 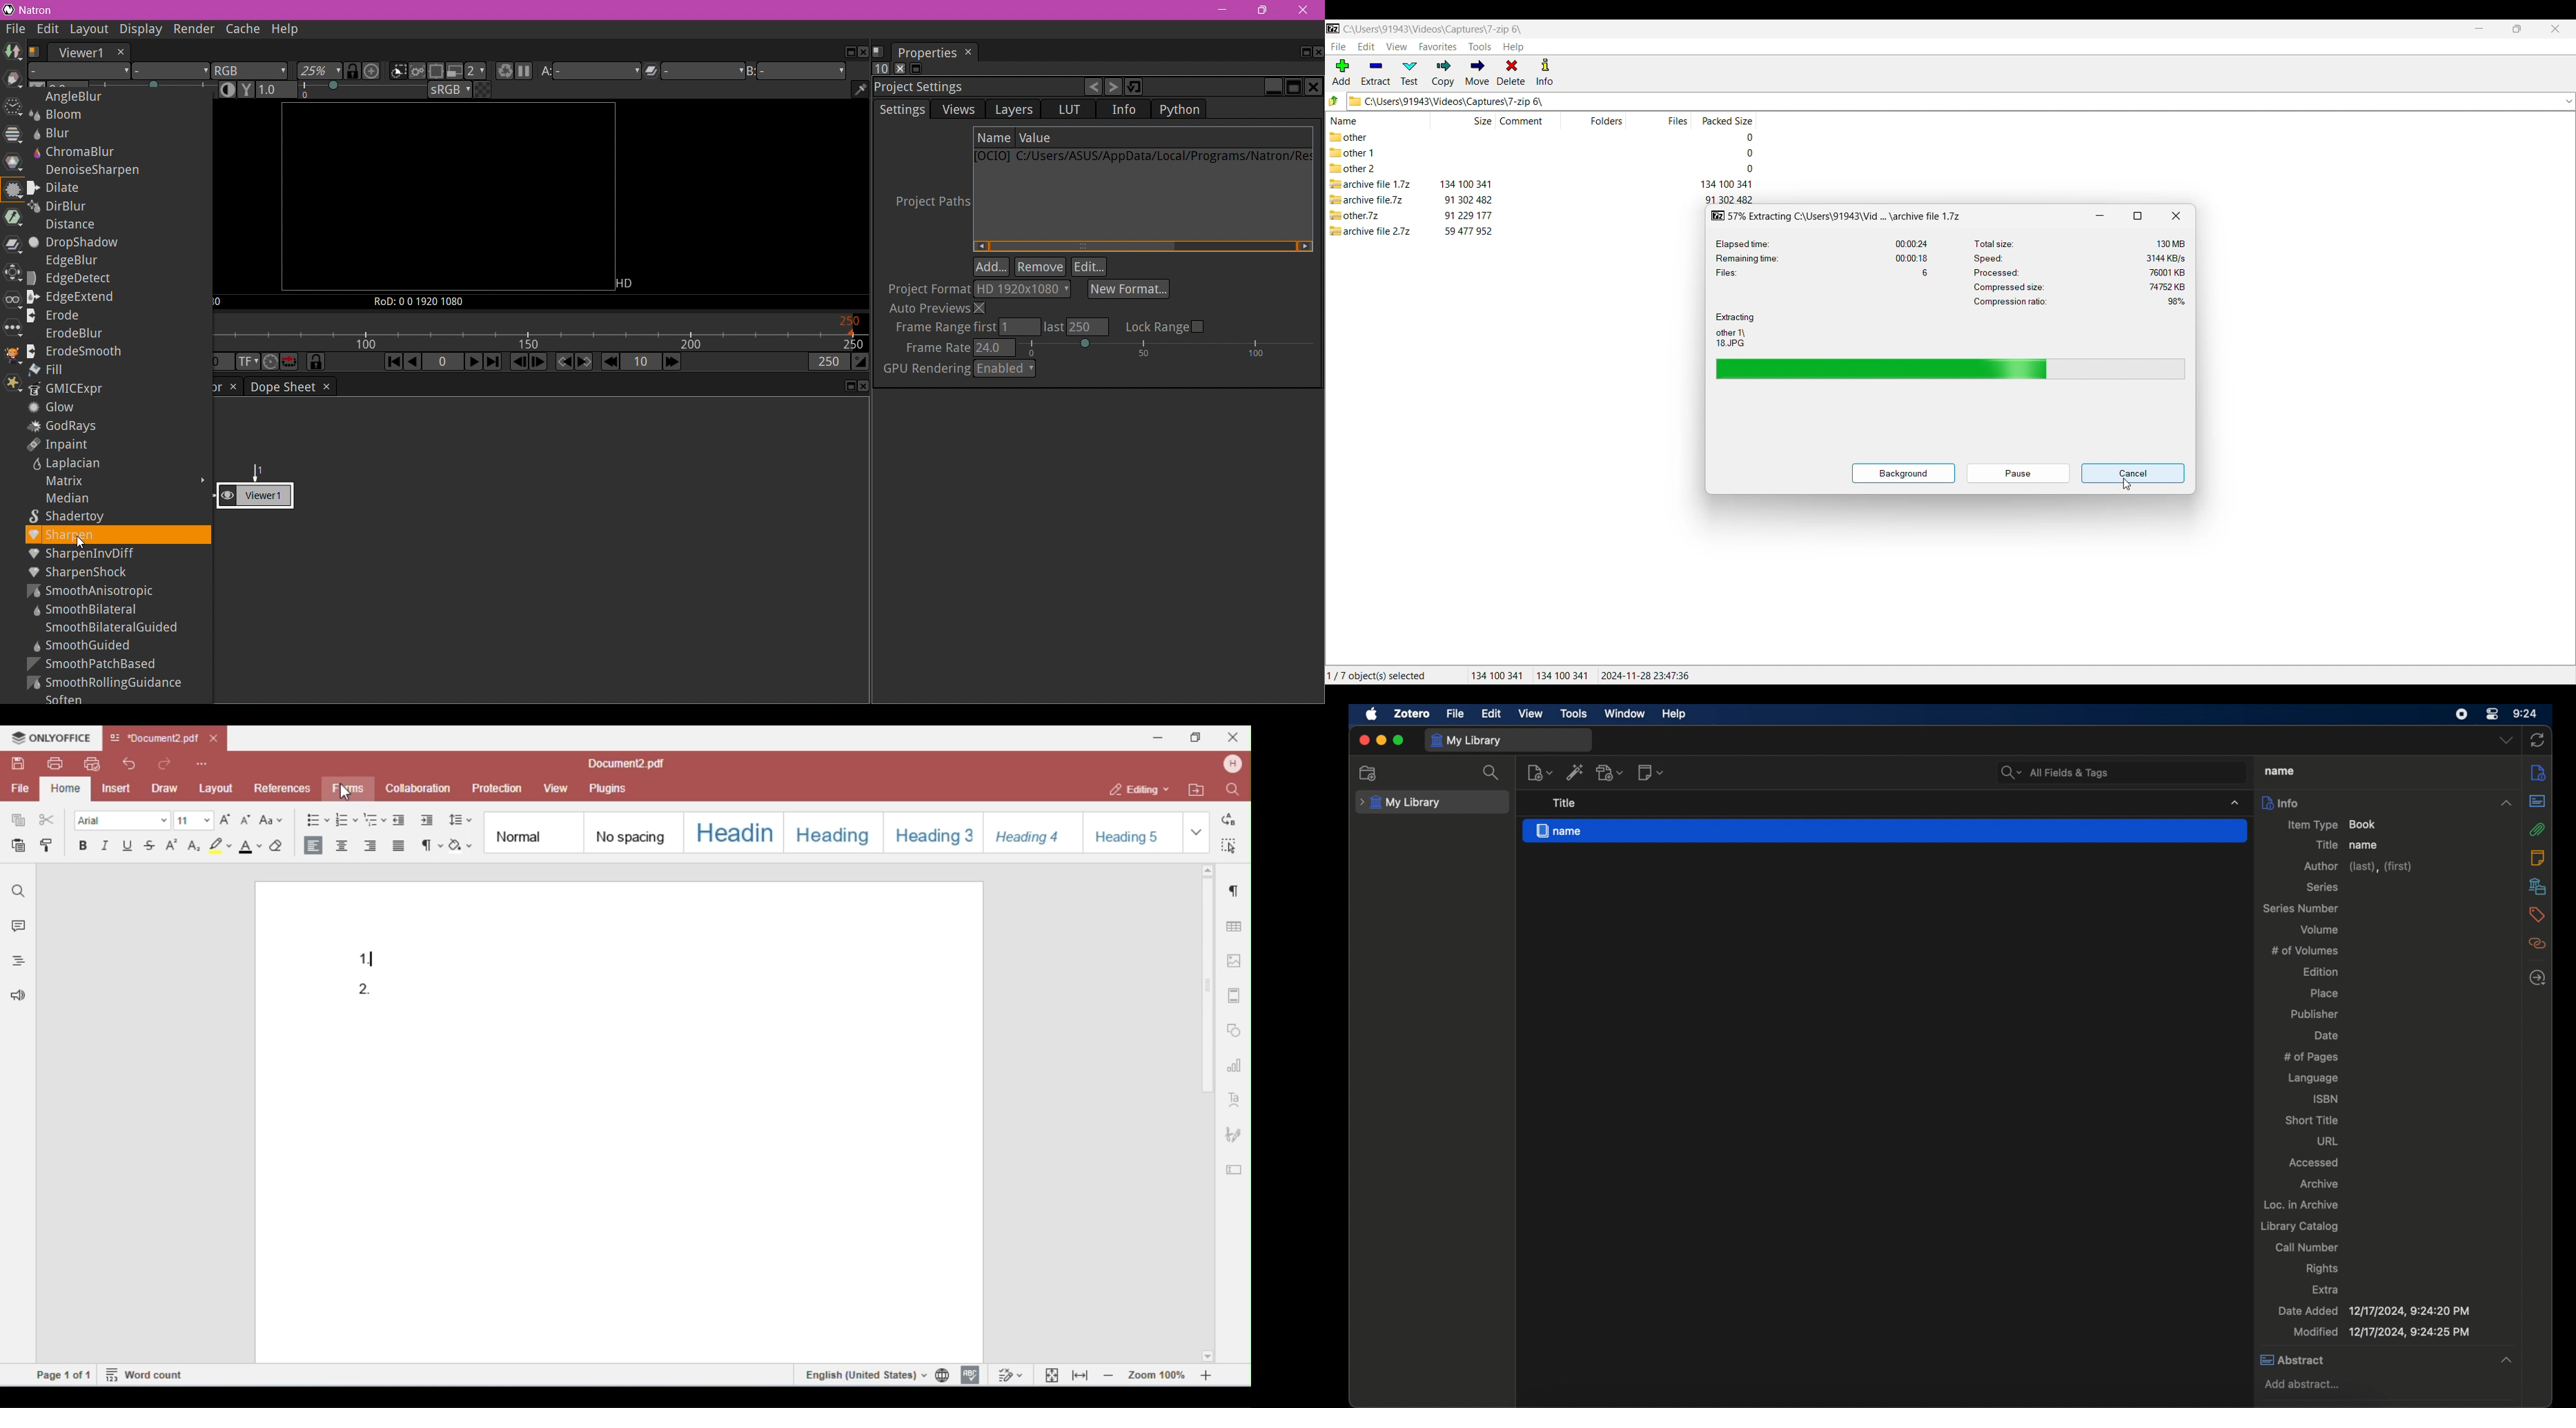 What do you see at coordinates (2326, 1034) in the screenshot?
I see `date` at bounding box center [2326, 1034].